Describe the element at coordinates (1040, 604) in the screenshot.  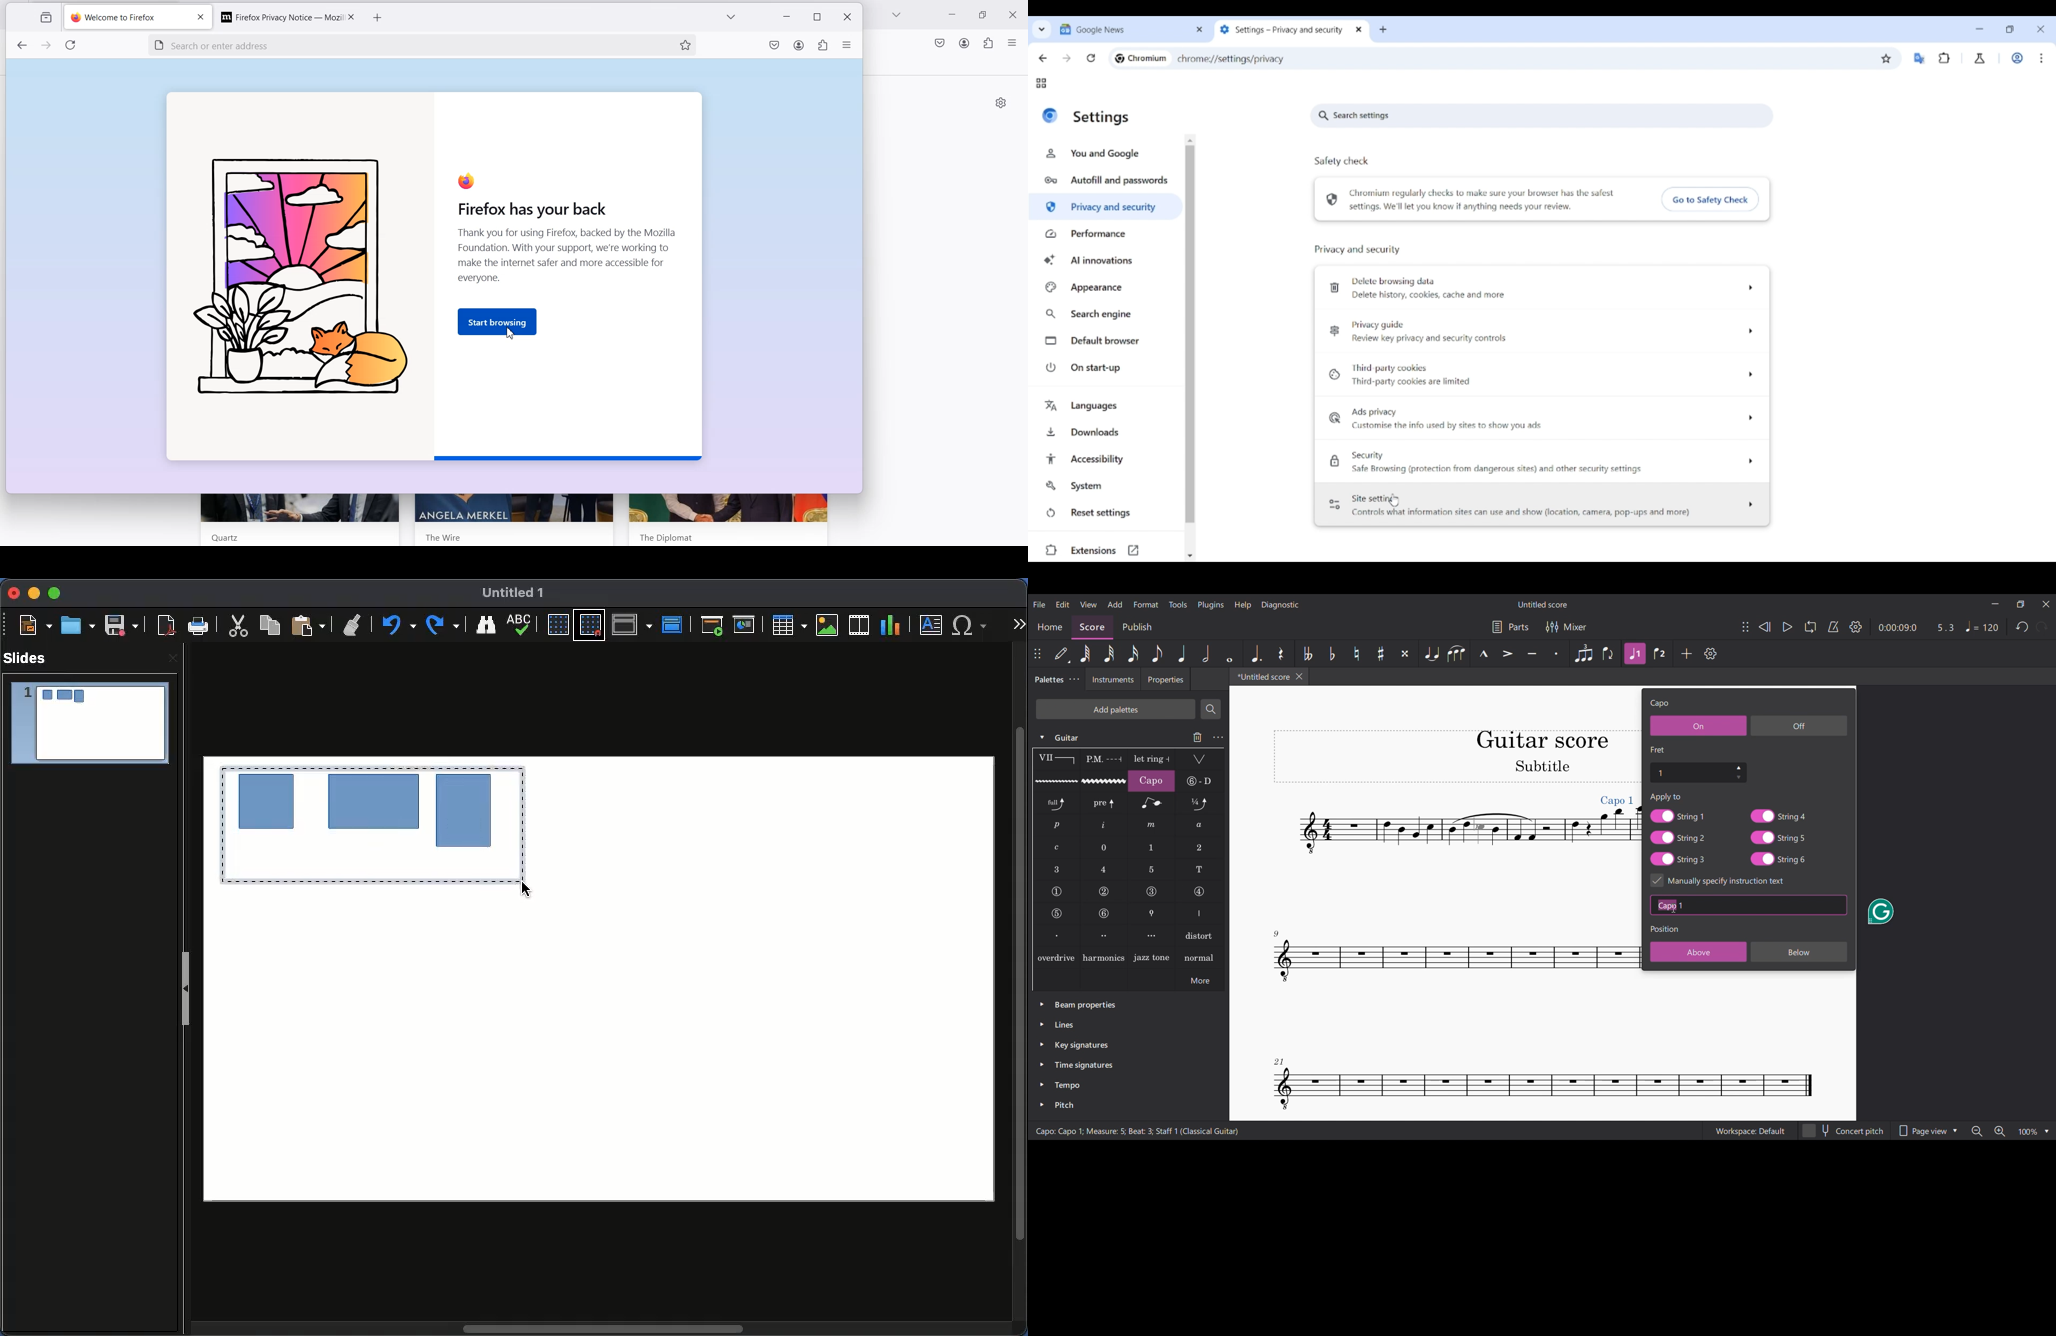
I see `File menu` at that location.